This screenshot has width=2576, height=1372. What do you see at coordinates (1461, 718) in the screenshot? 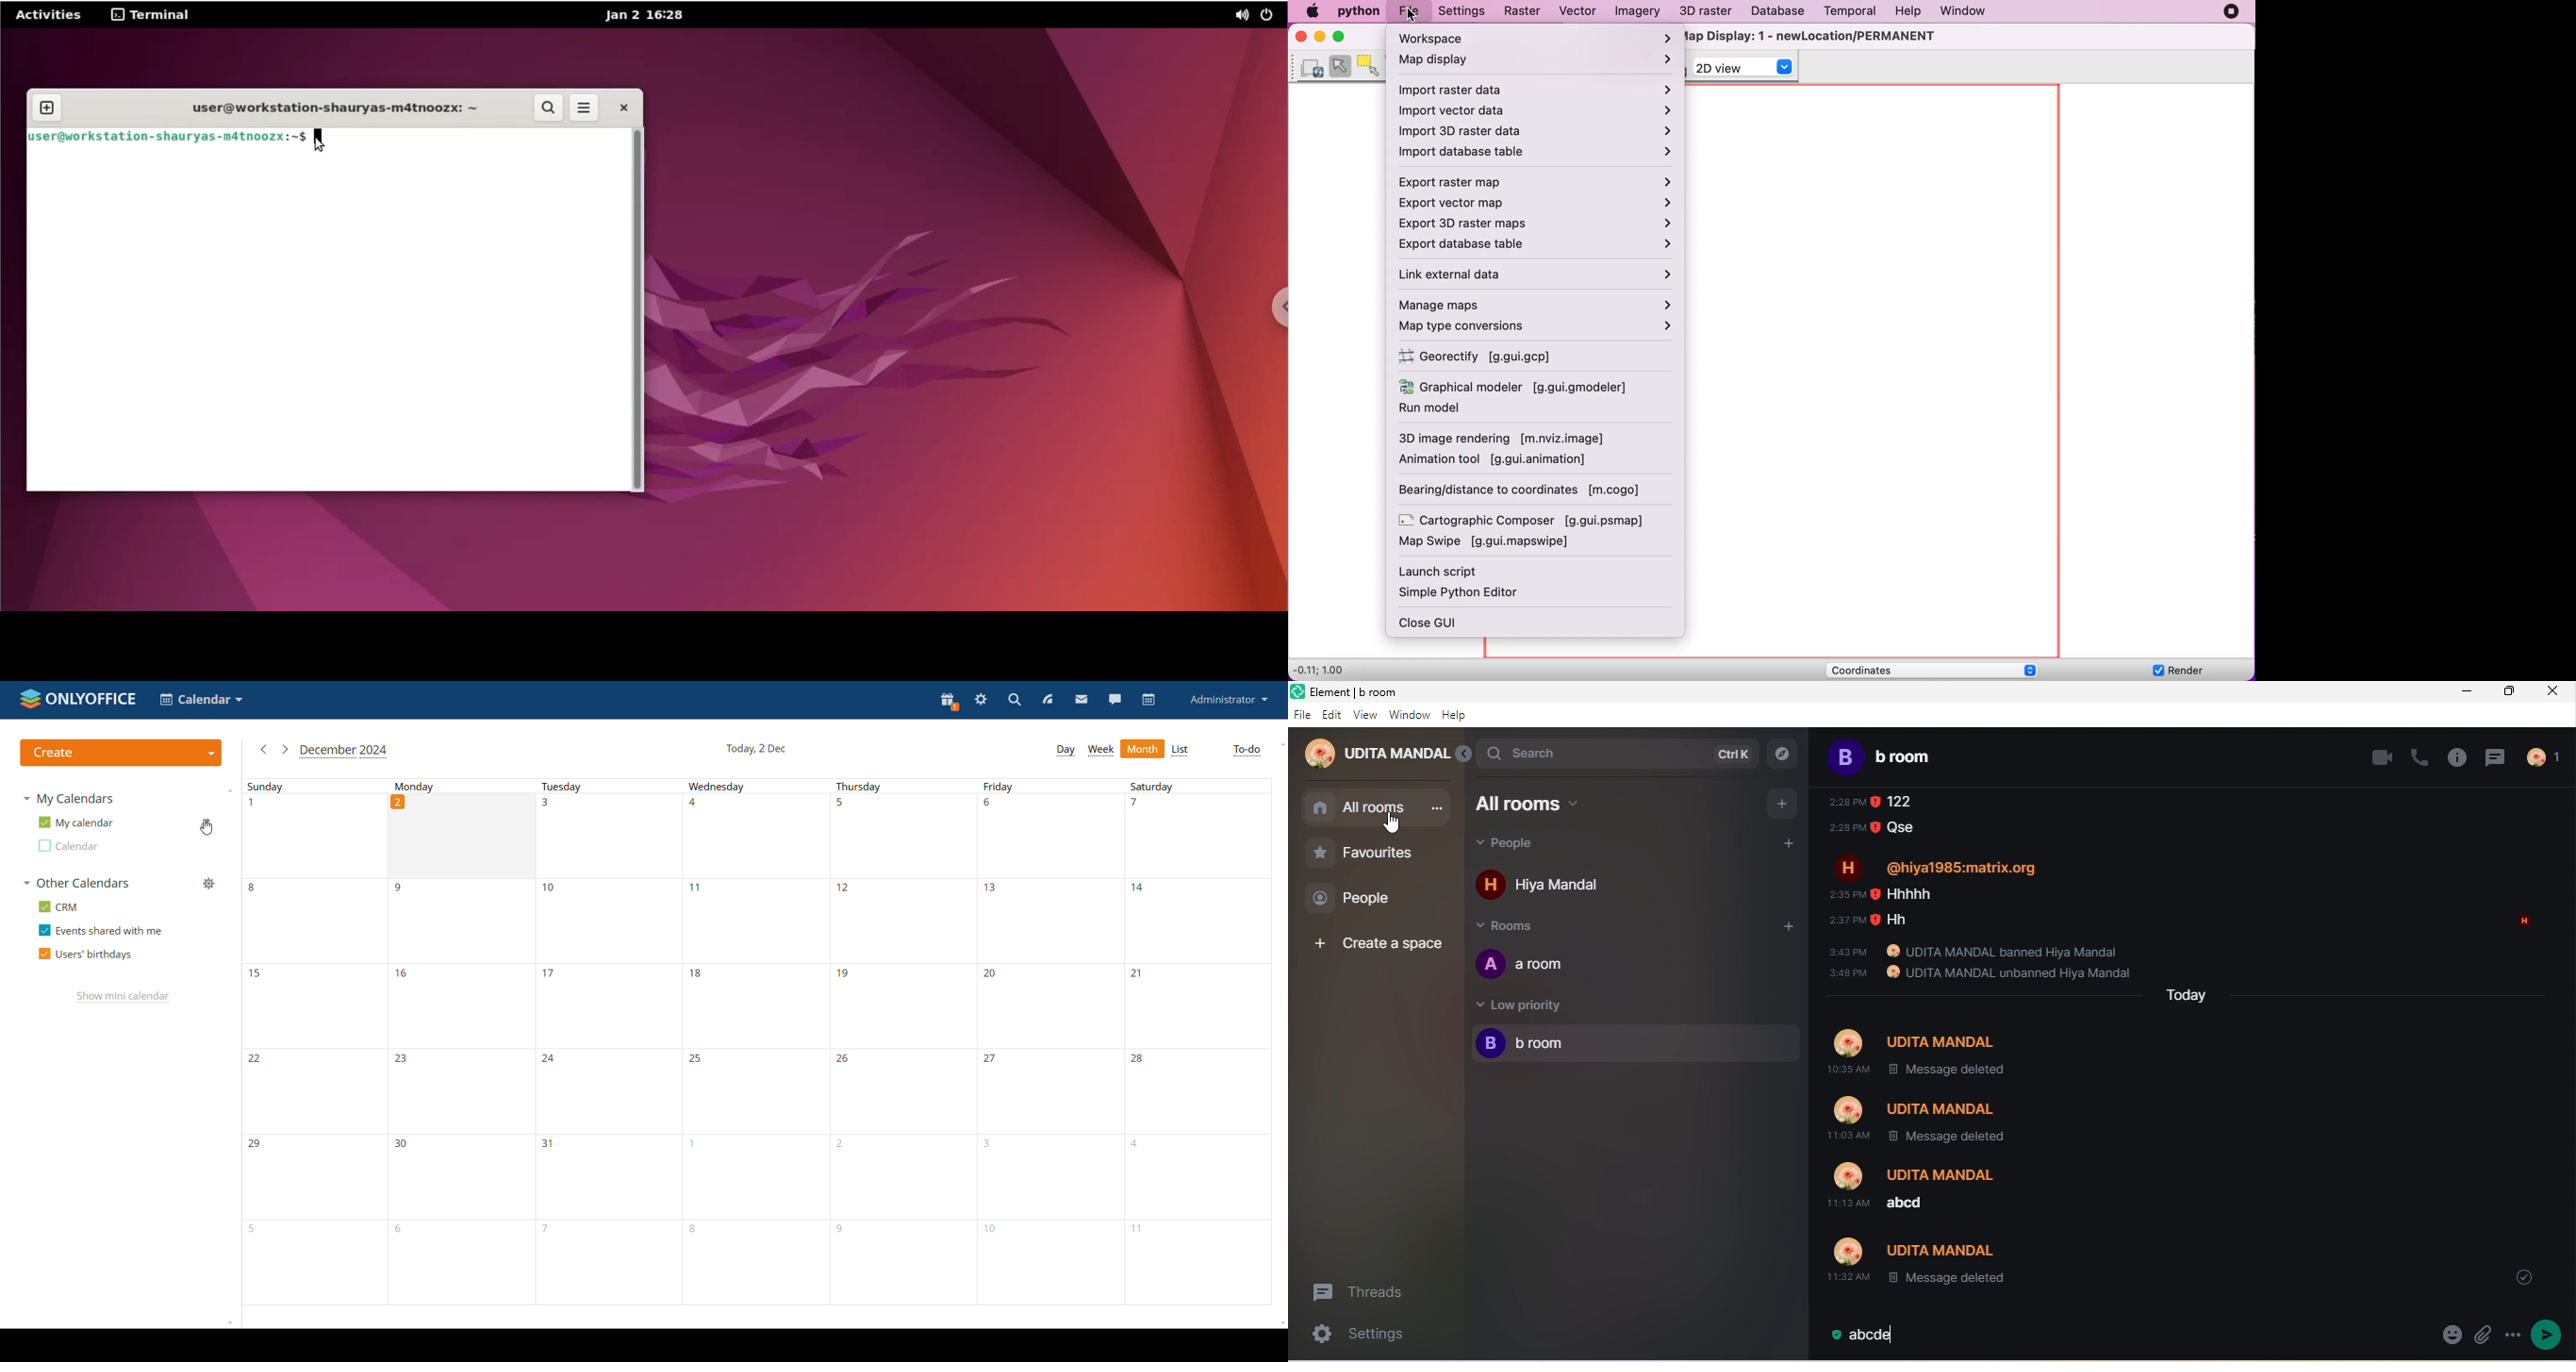
I see `help` at bounding box center [1461, 718].